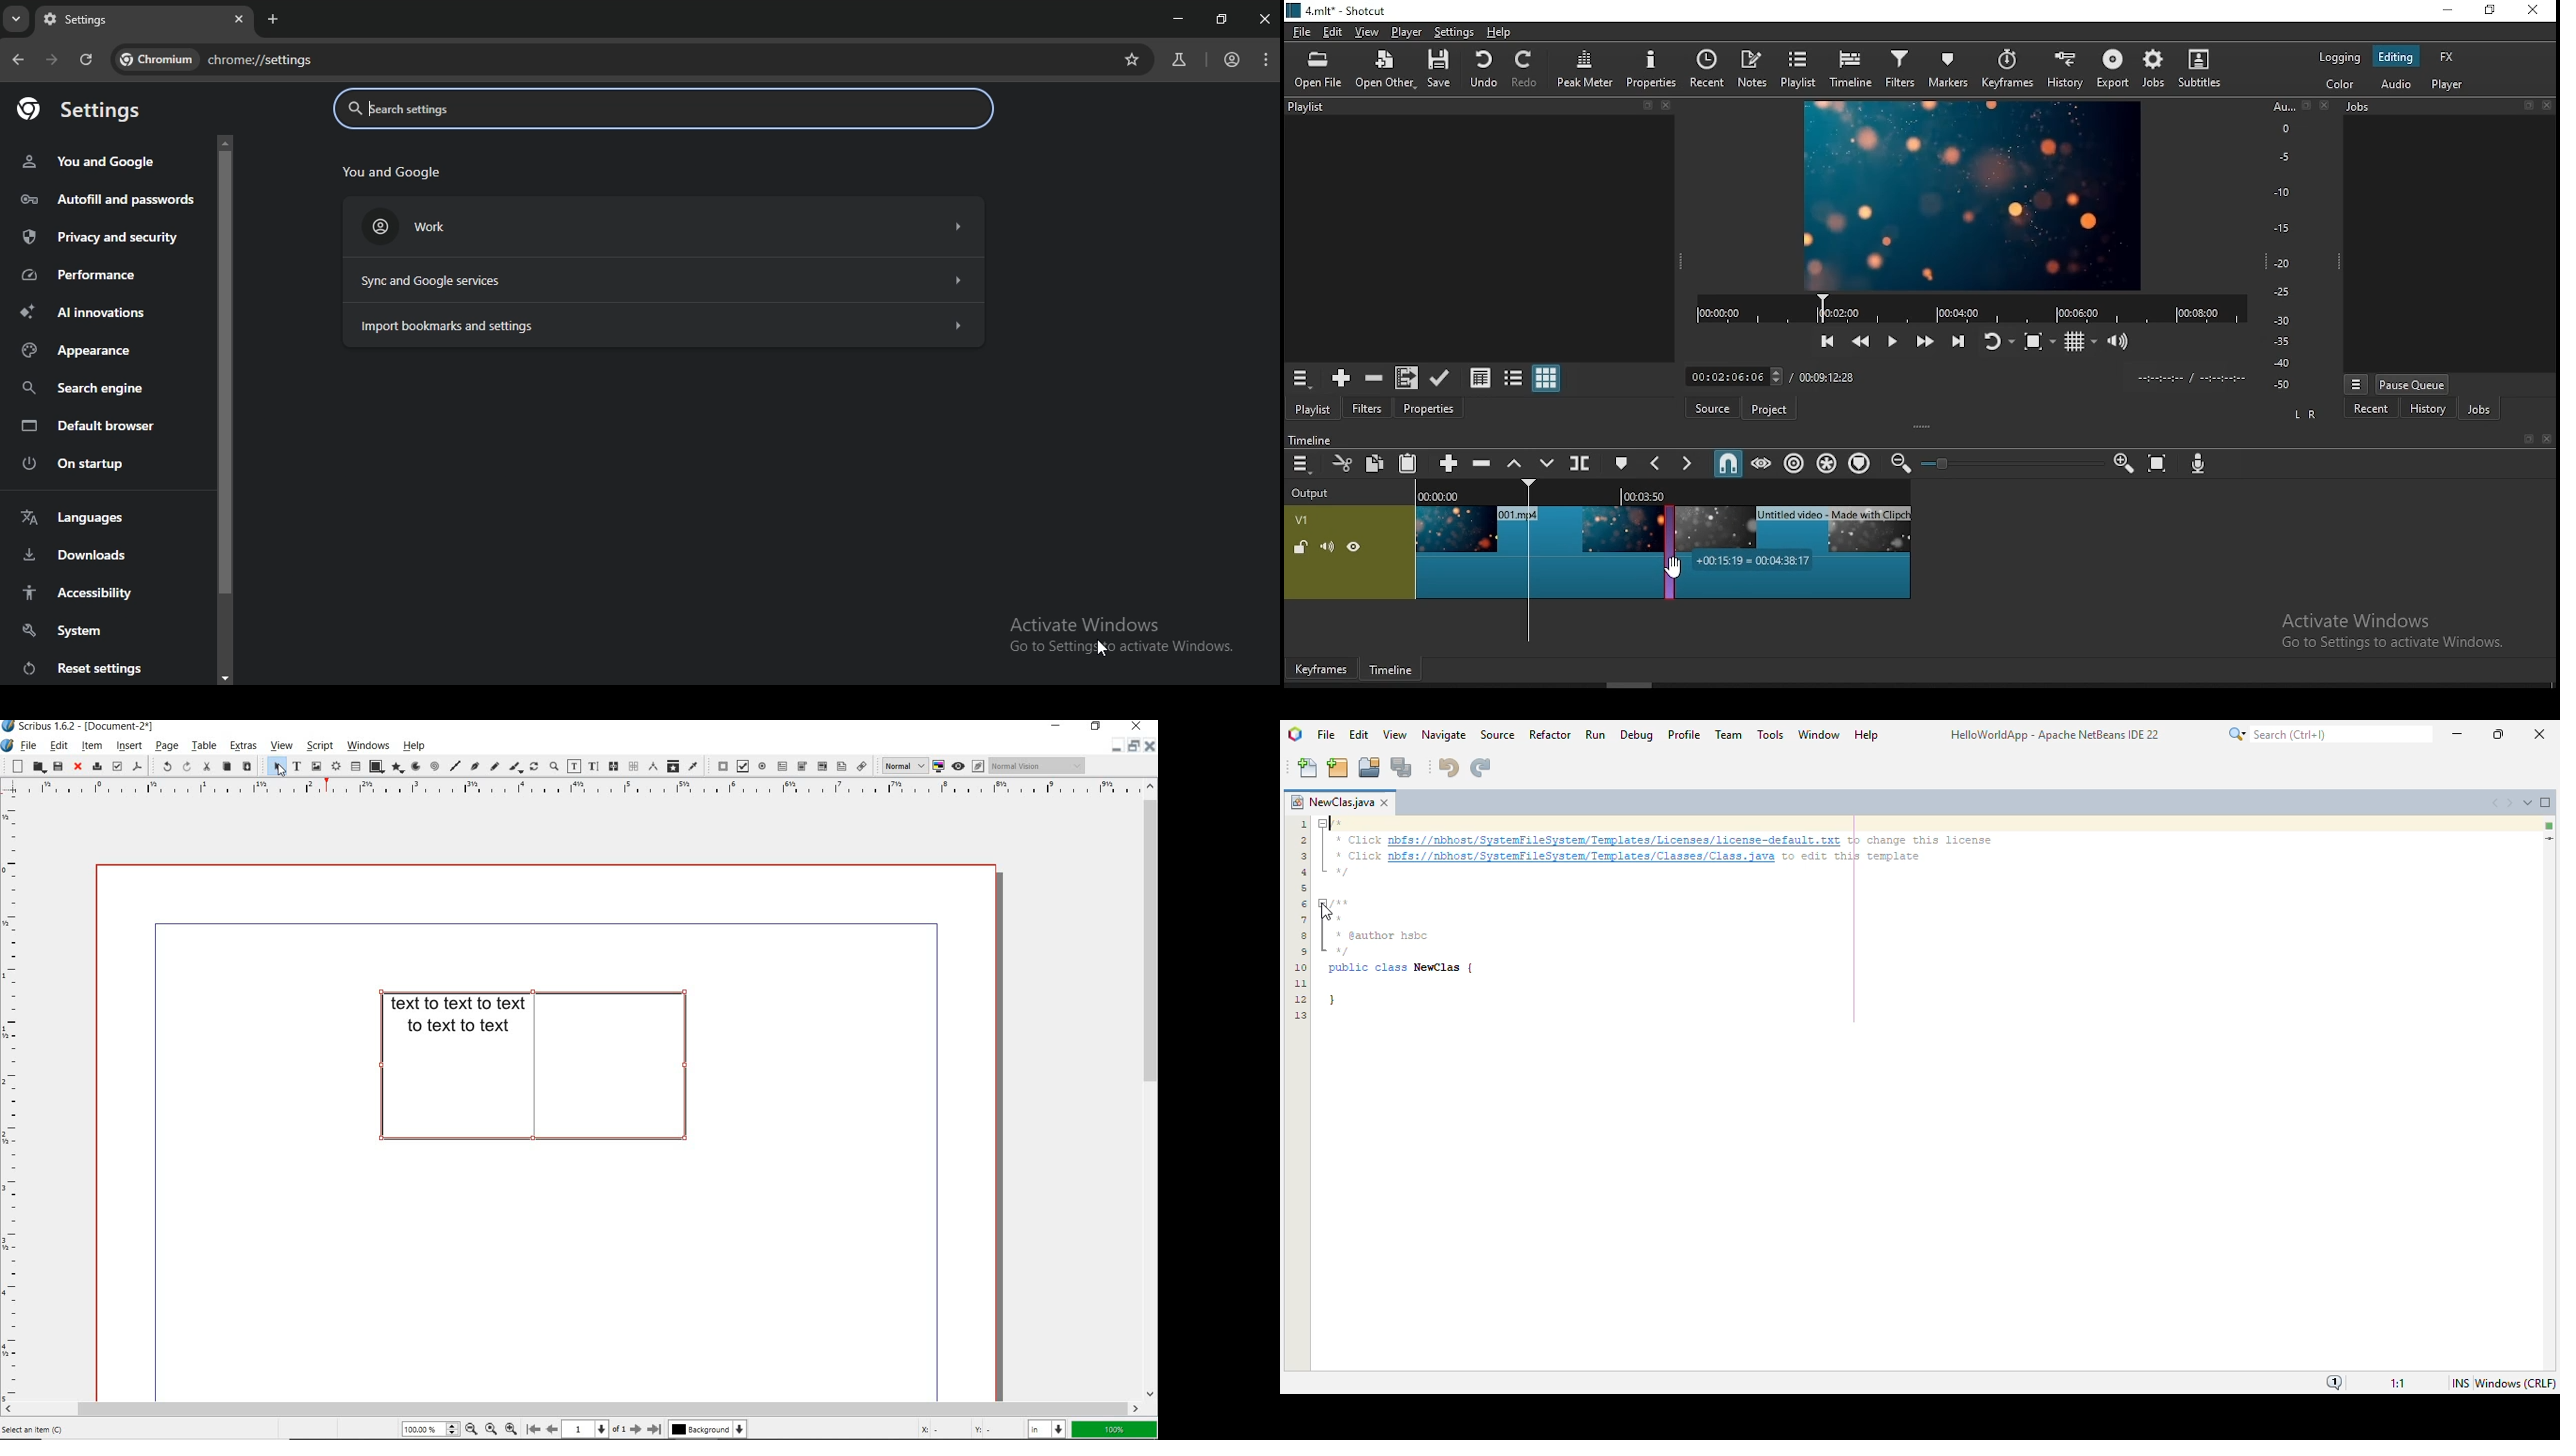  What do you see at coordinates (1454, 32) in the screenshot?
I see `settings` at bounding box center [1454, 32].